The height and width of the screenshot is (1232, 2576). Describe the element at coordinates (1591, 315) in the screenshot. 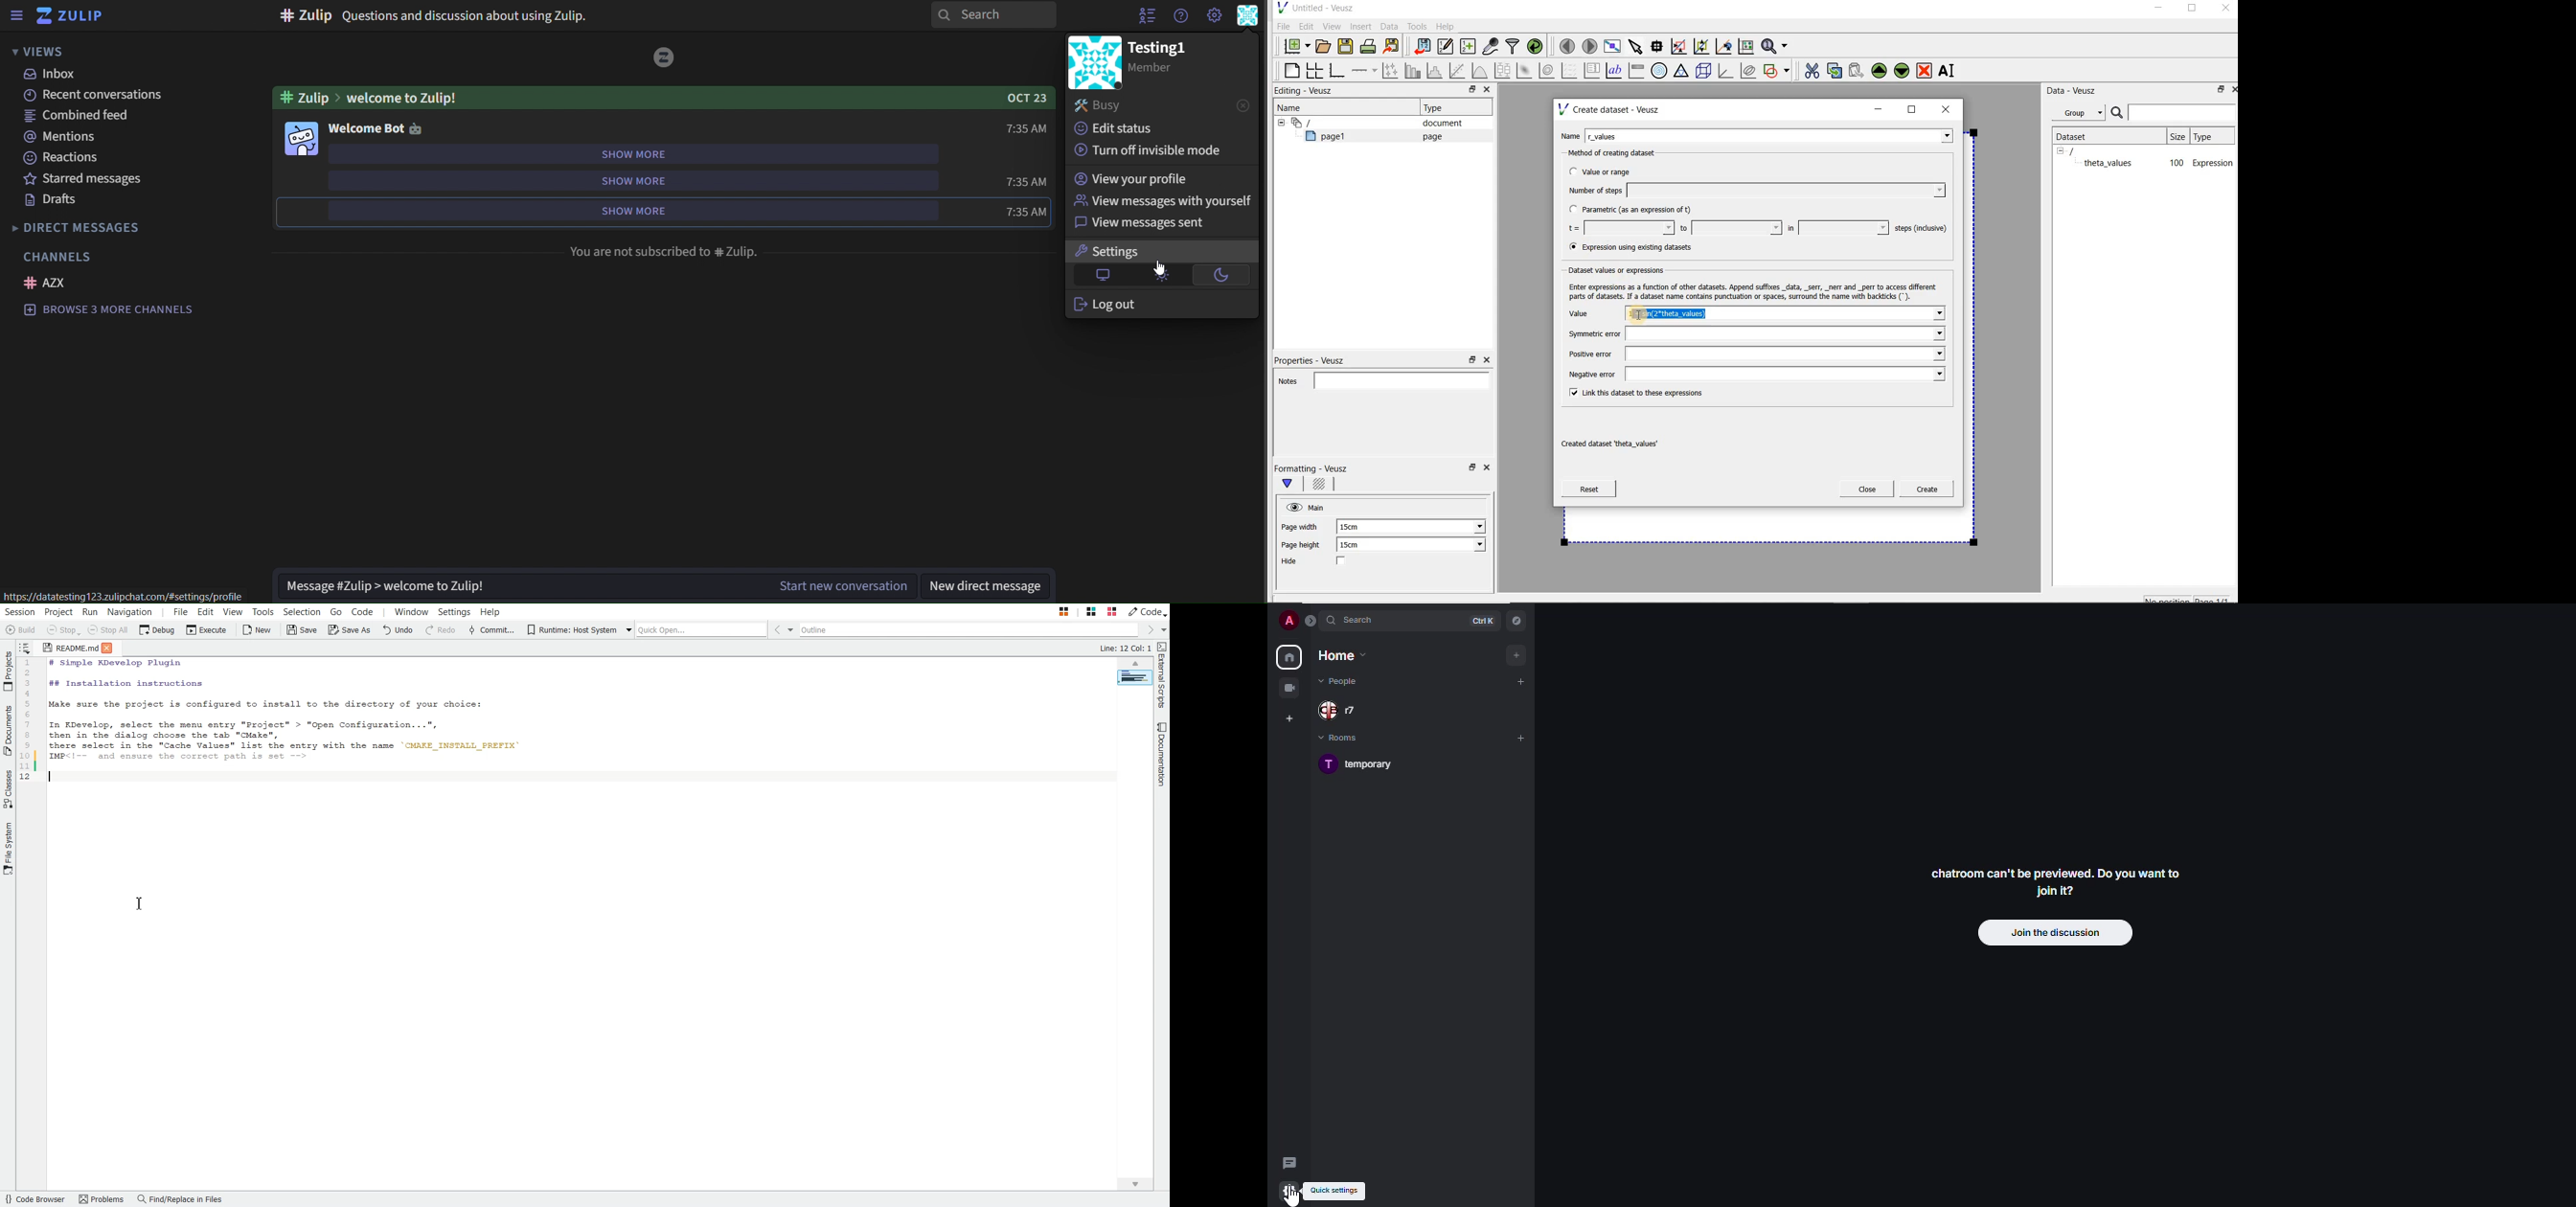

I see `Value` at that location.